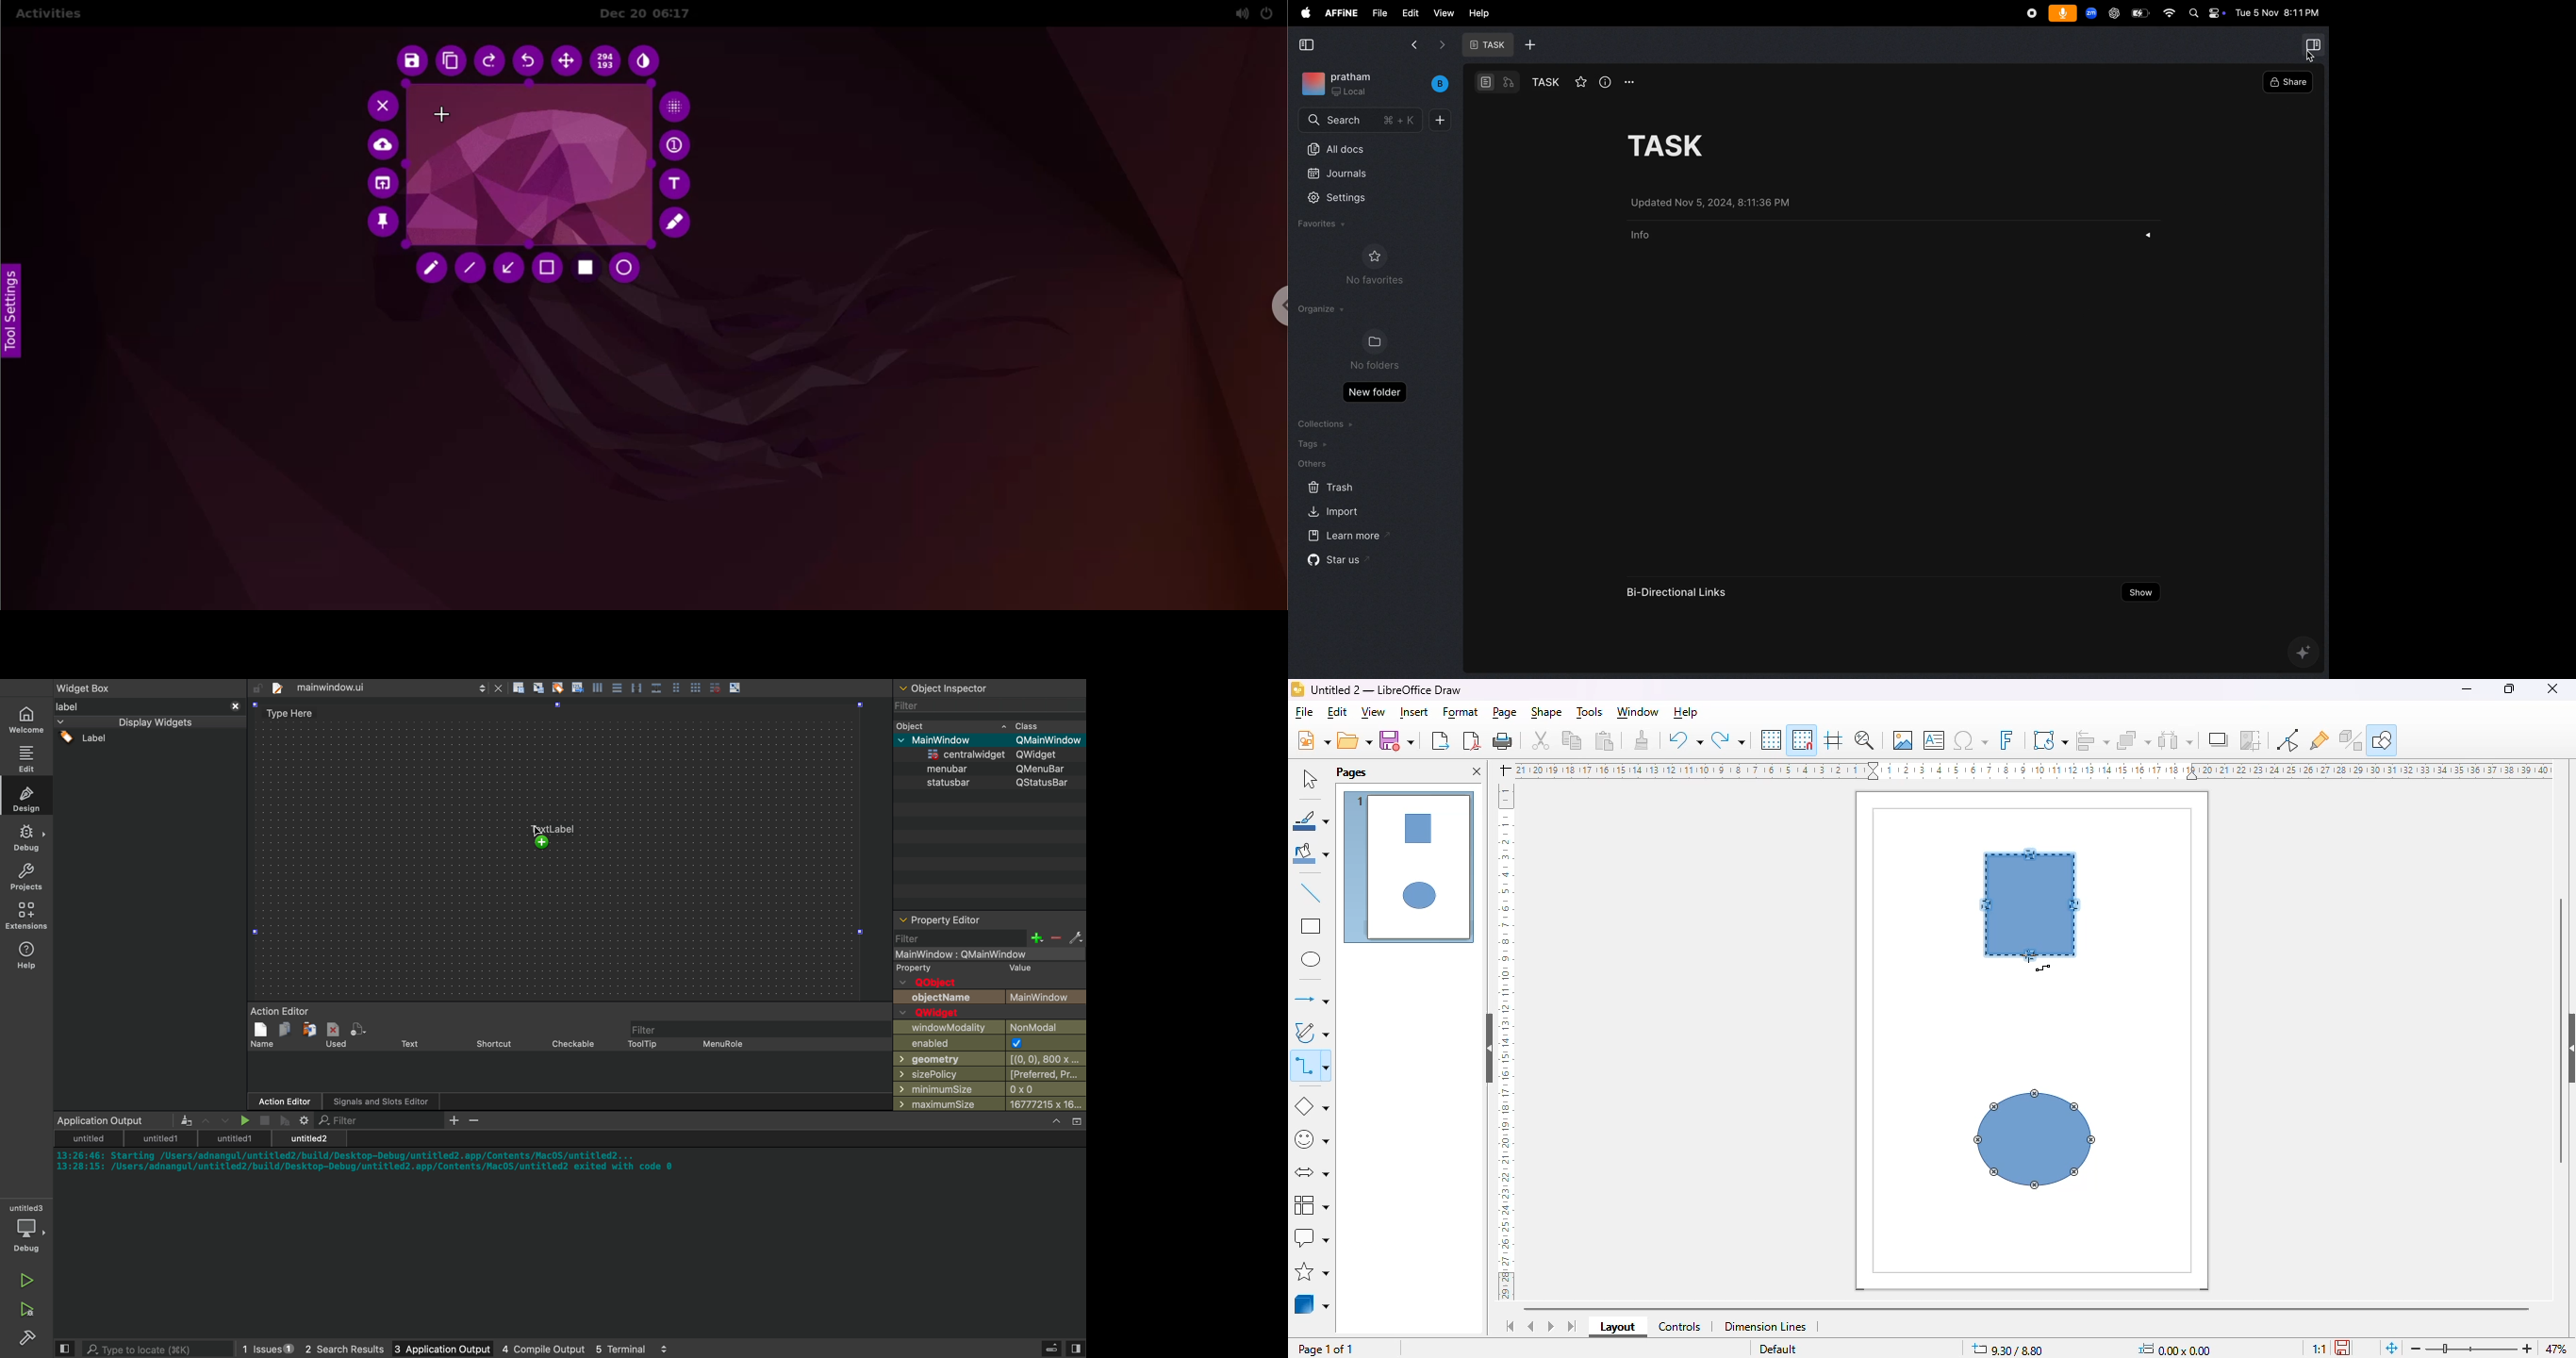 Image resolution: width=2576 pixels, height=1372 pixels. What do you see at coordinates (2029, 13) in the screenshot?
I see `record` at bounding box center [2029, 13].